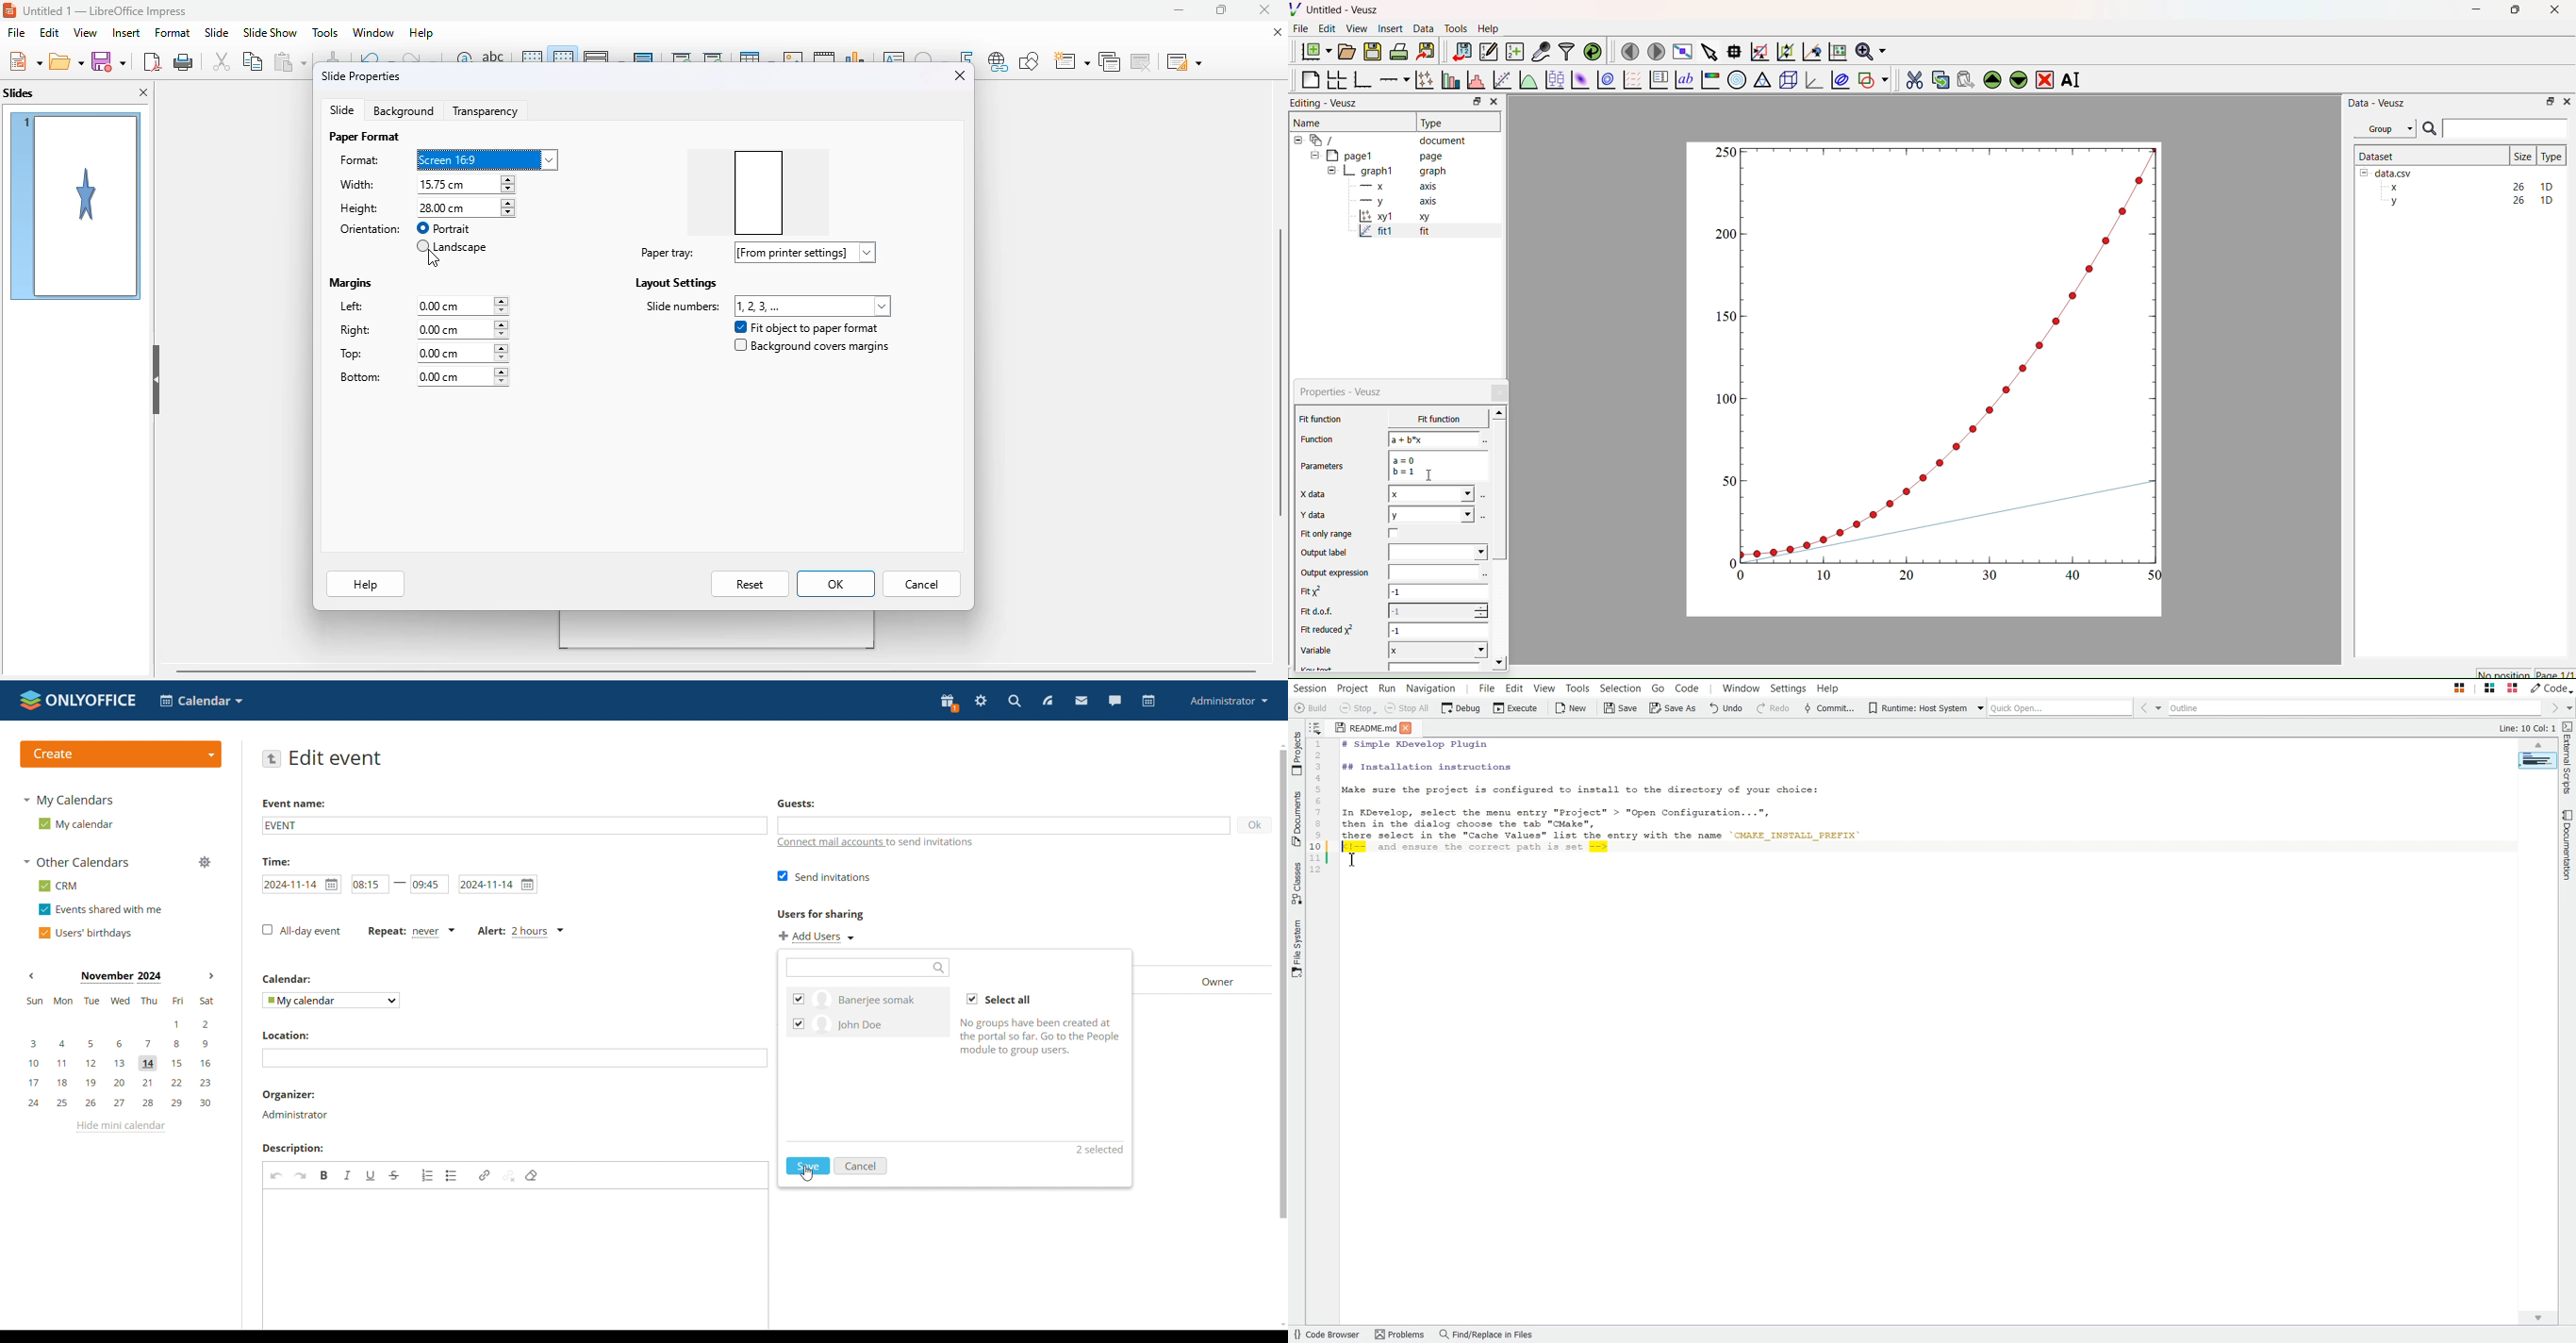 Image resolution: width=2576 pixels, height=1344 pixels. Describe the element at coordinates (1487, 28) in the screenshot. I see `Help` at that location.